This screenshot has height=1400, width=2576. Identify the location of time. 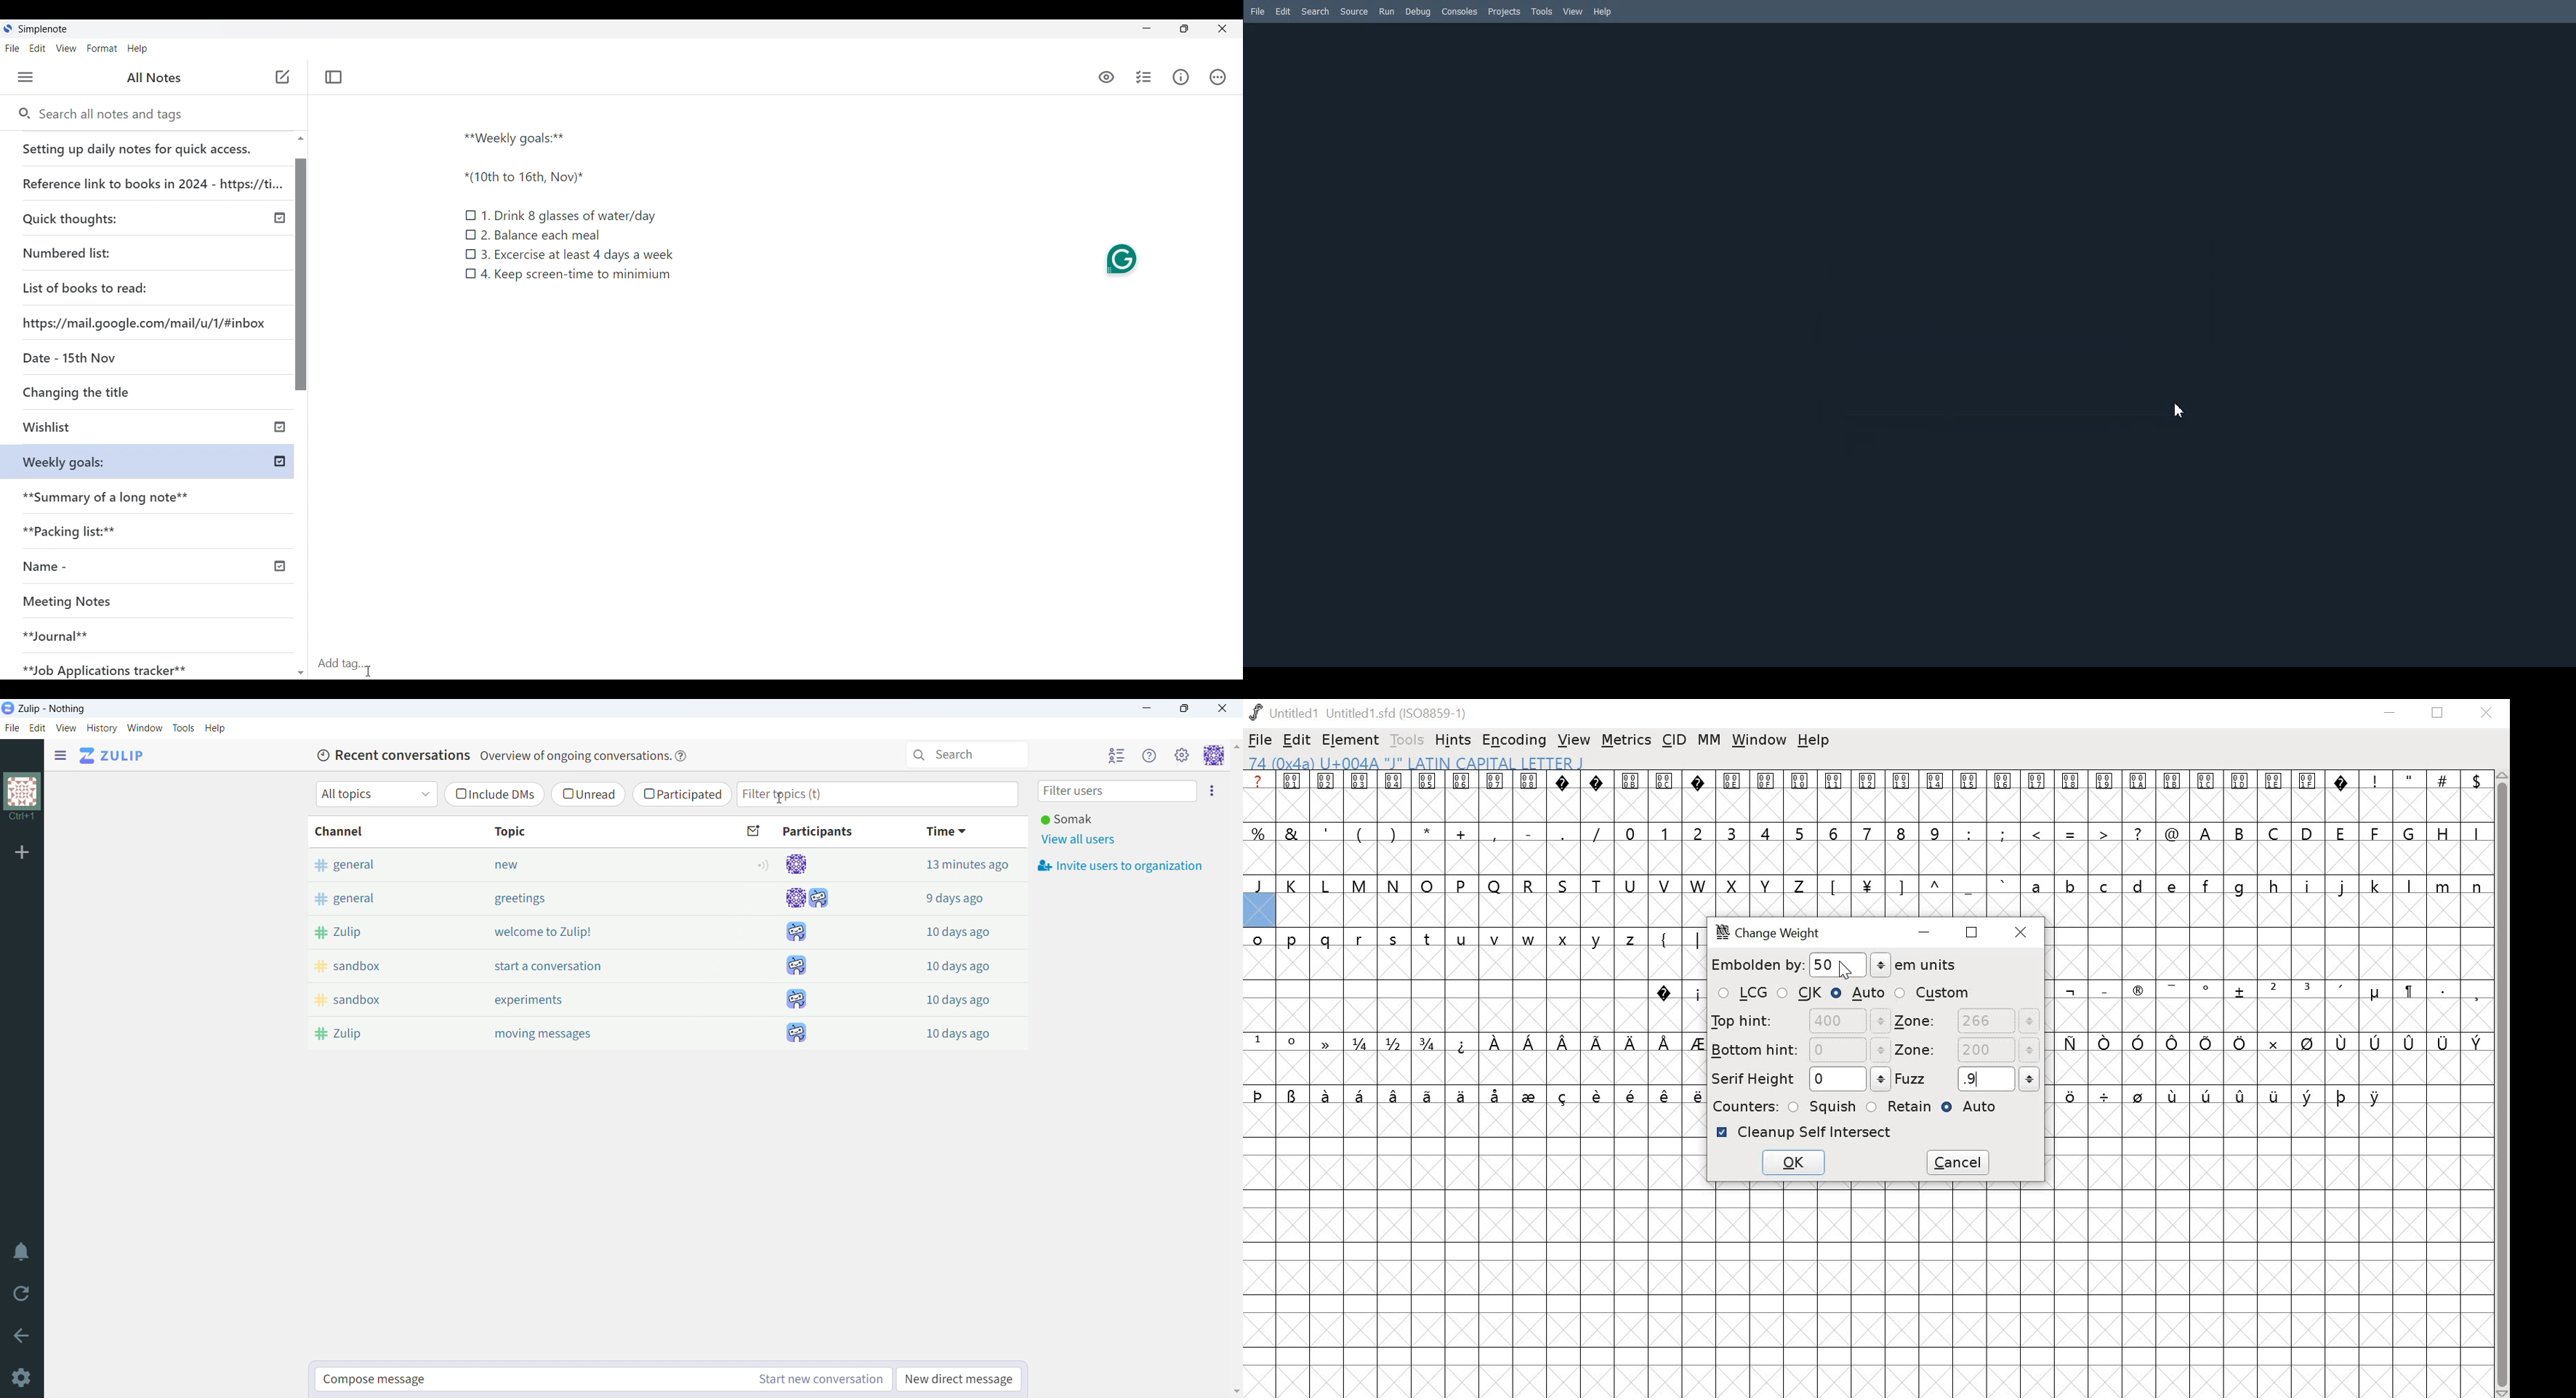
(947, 832).